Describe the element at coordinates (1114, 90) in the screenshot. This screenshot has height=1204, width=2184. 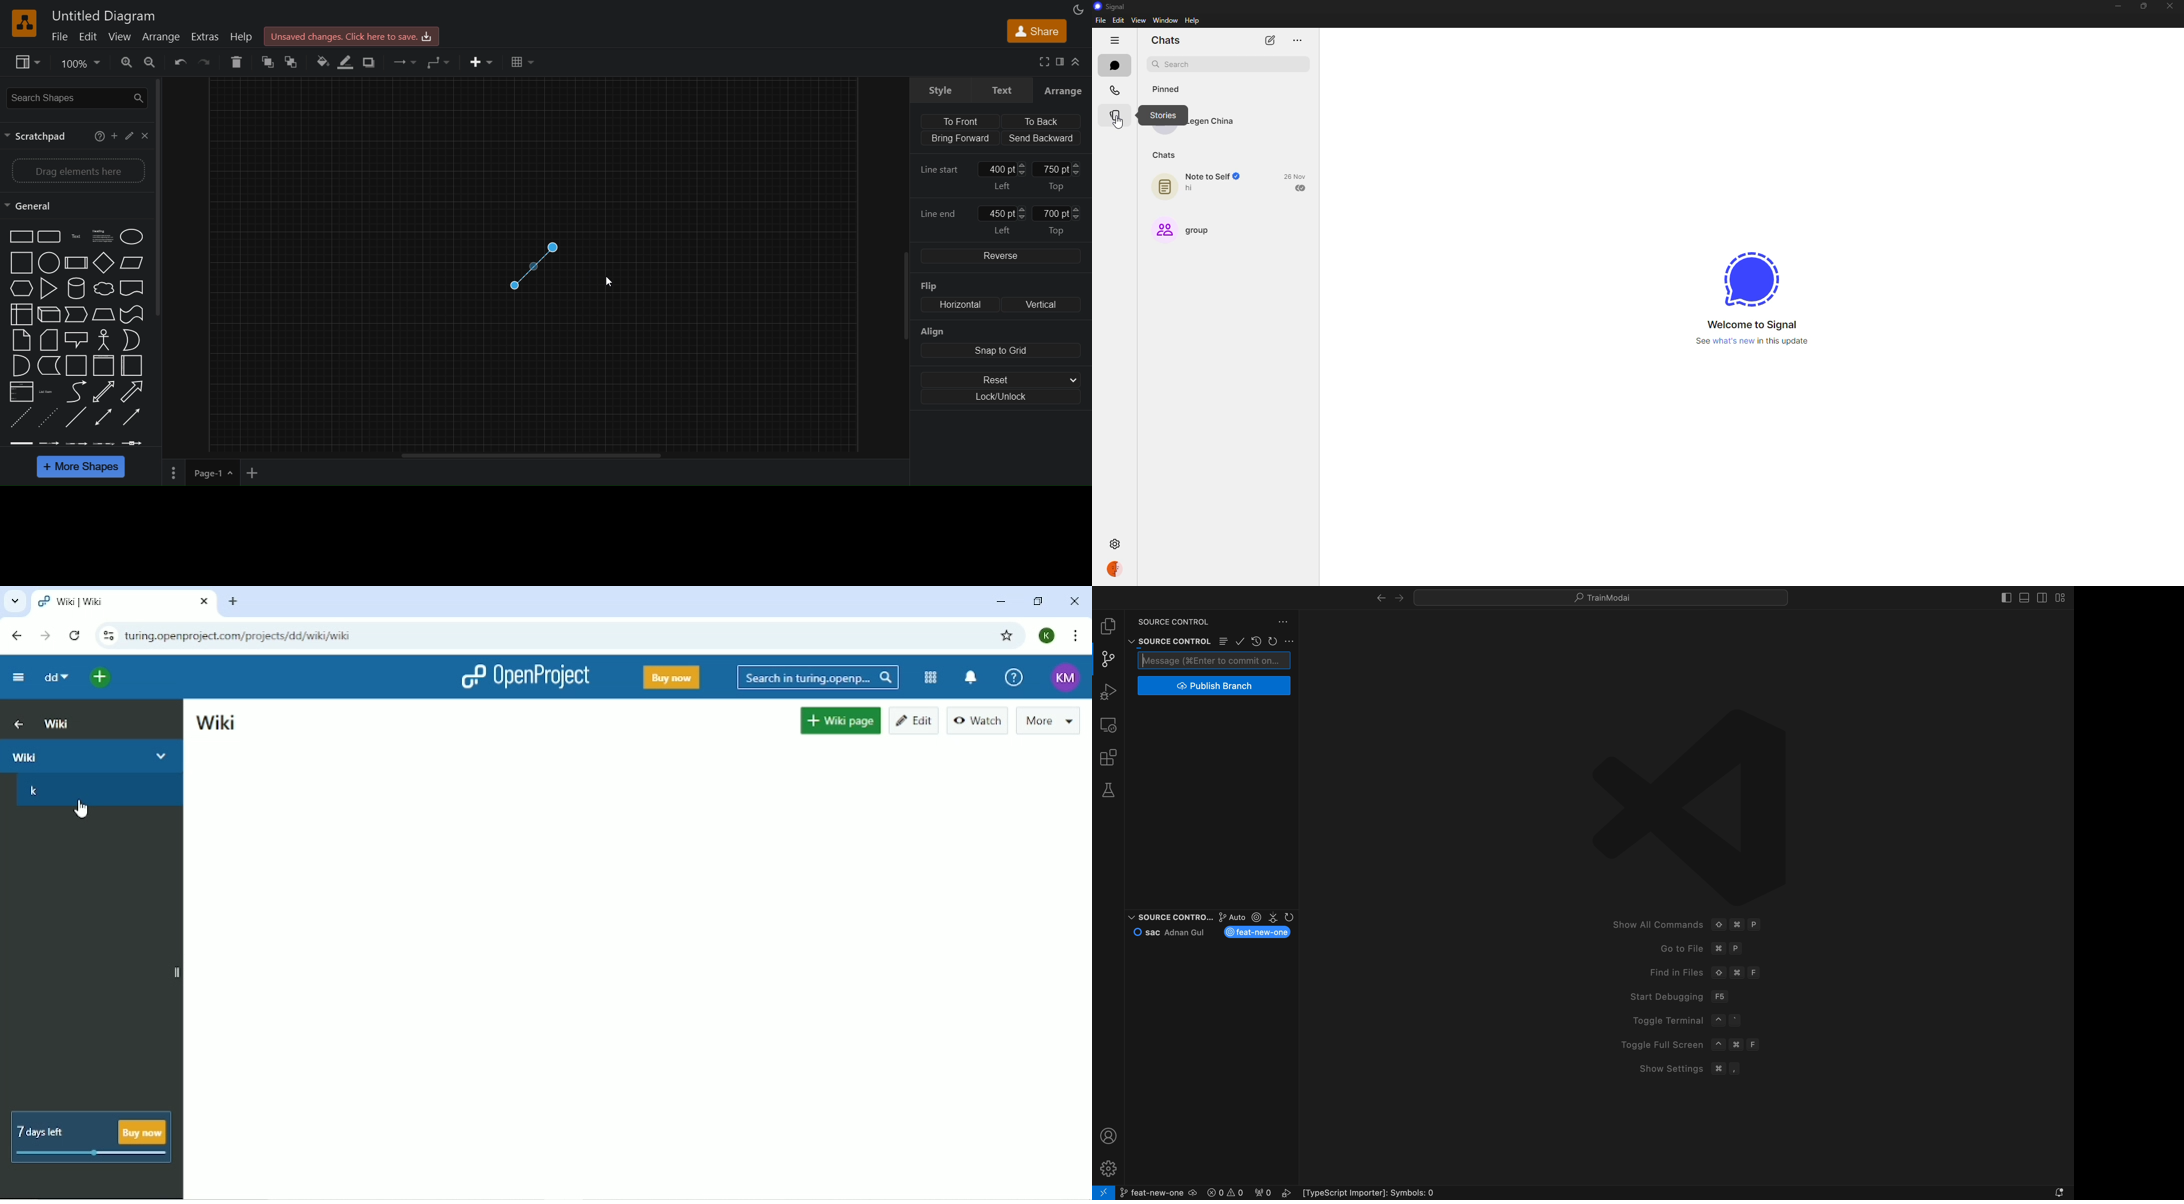
I see `calls` at that location.